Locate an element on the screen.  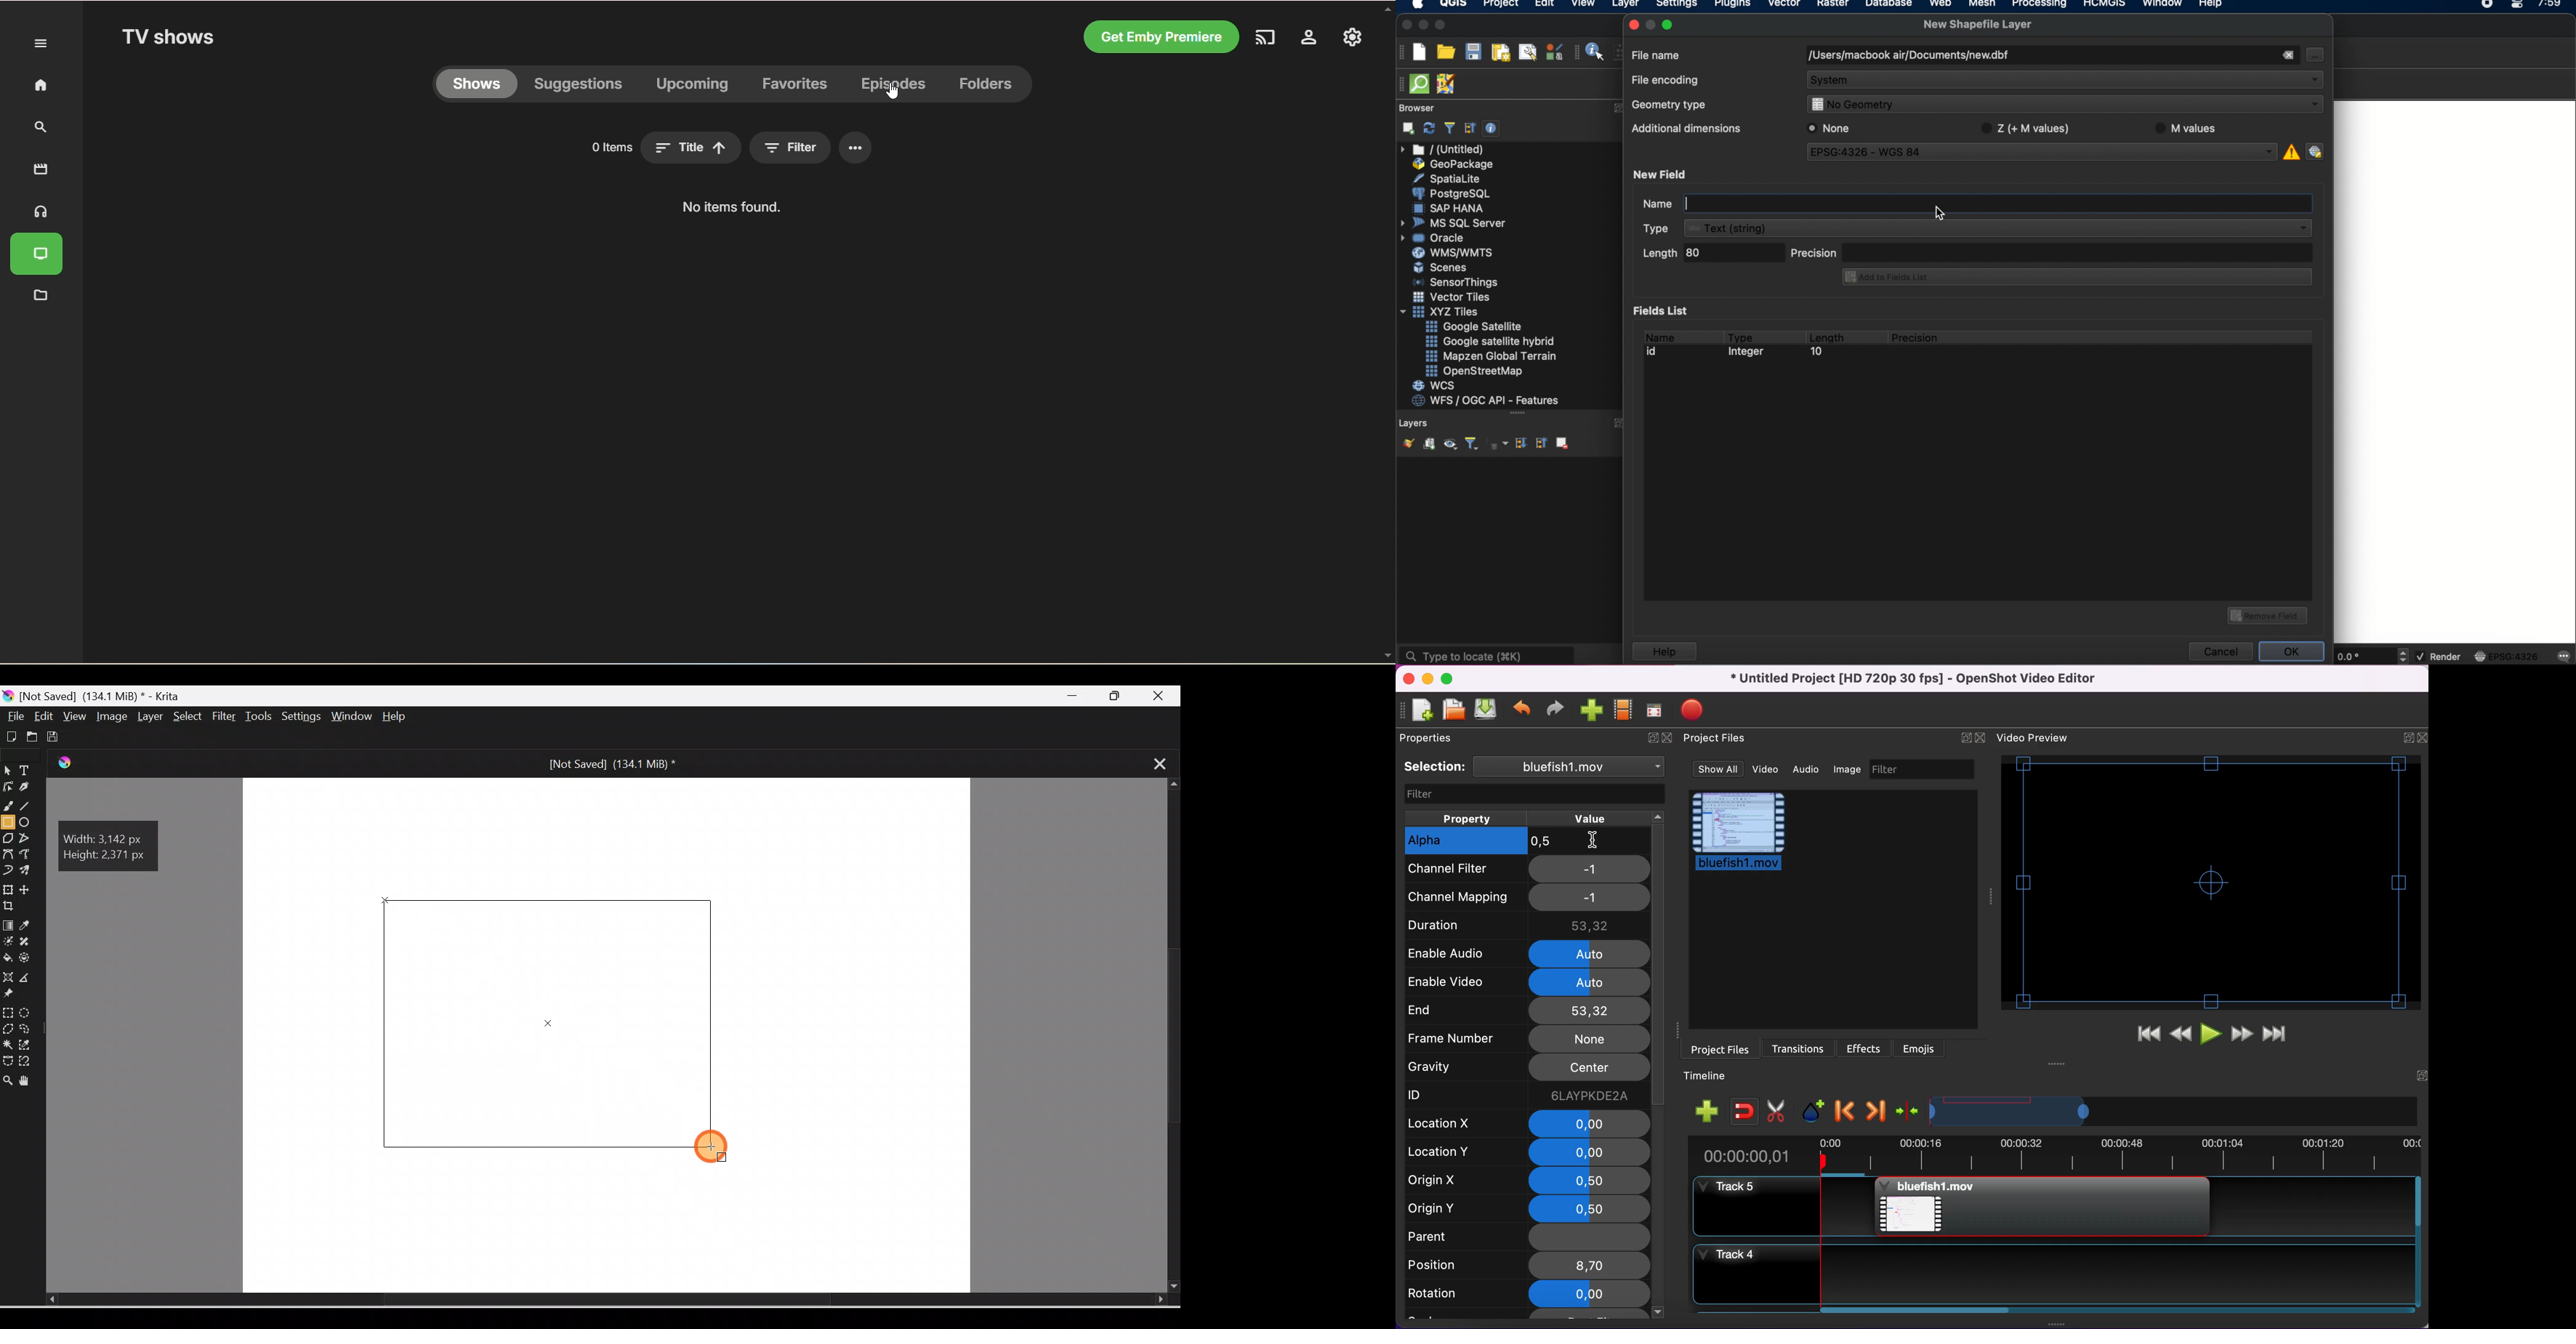
mapzen global terrain is located at coordinates (1492, 356).